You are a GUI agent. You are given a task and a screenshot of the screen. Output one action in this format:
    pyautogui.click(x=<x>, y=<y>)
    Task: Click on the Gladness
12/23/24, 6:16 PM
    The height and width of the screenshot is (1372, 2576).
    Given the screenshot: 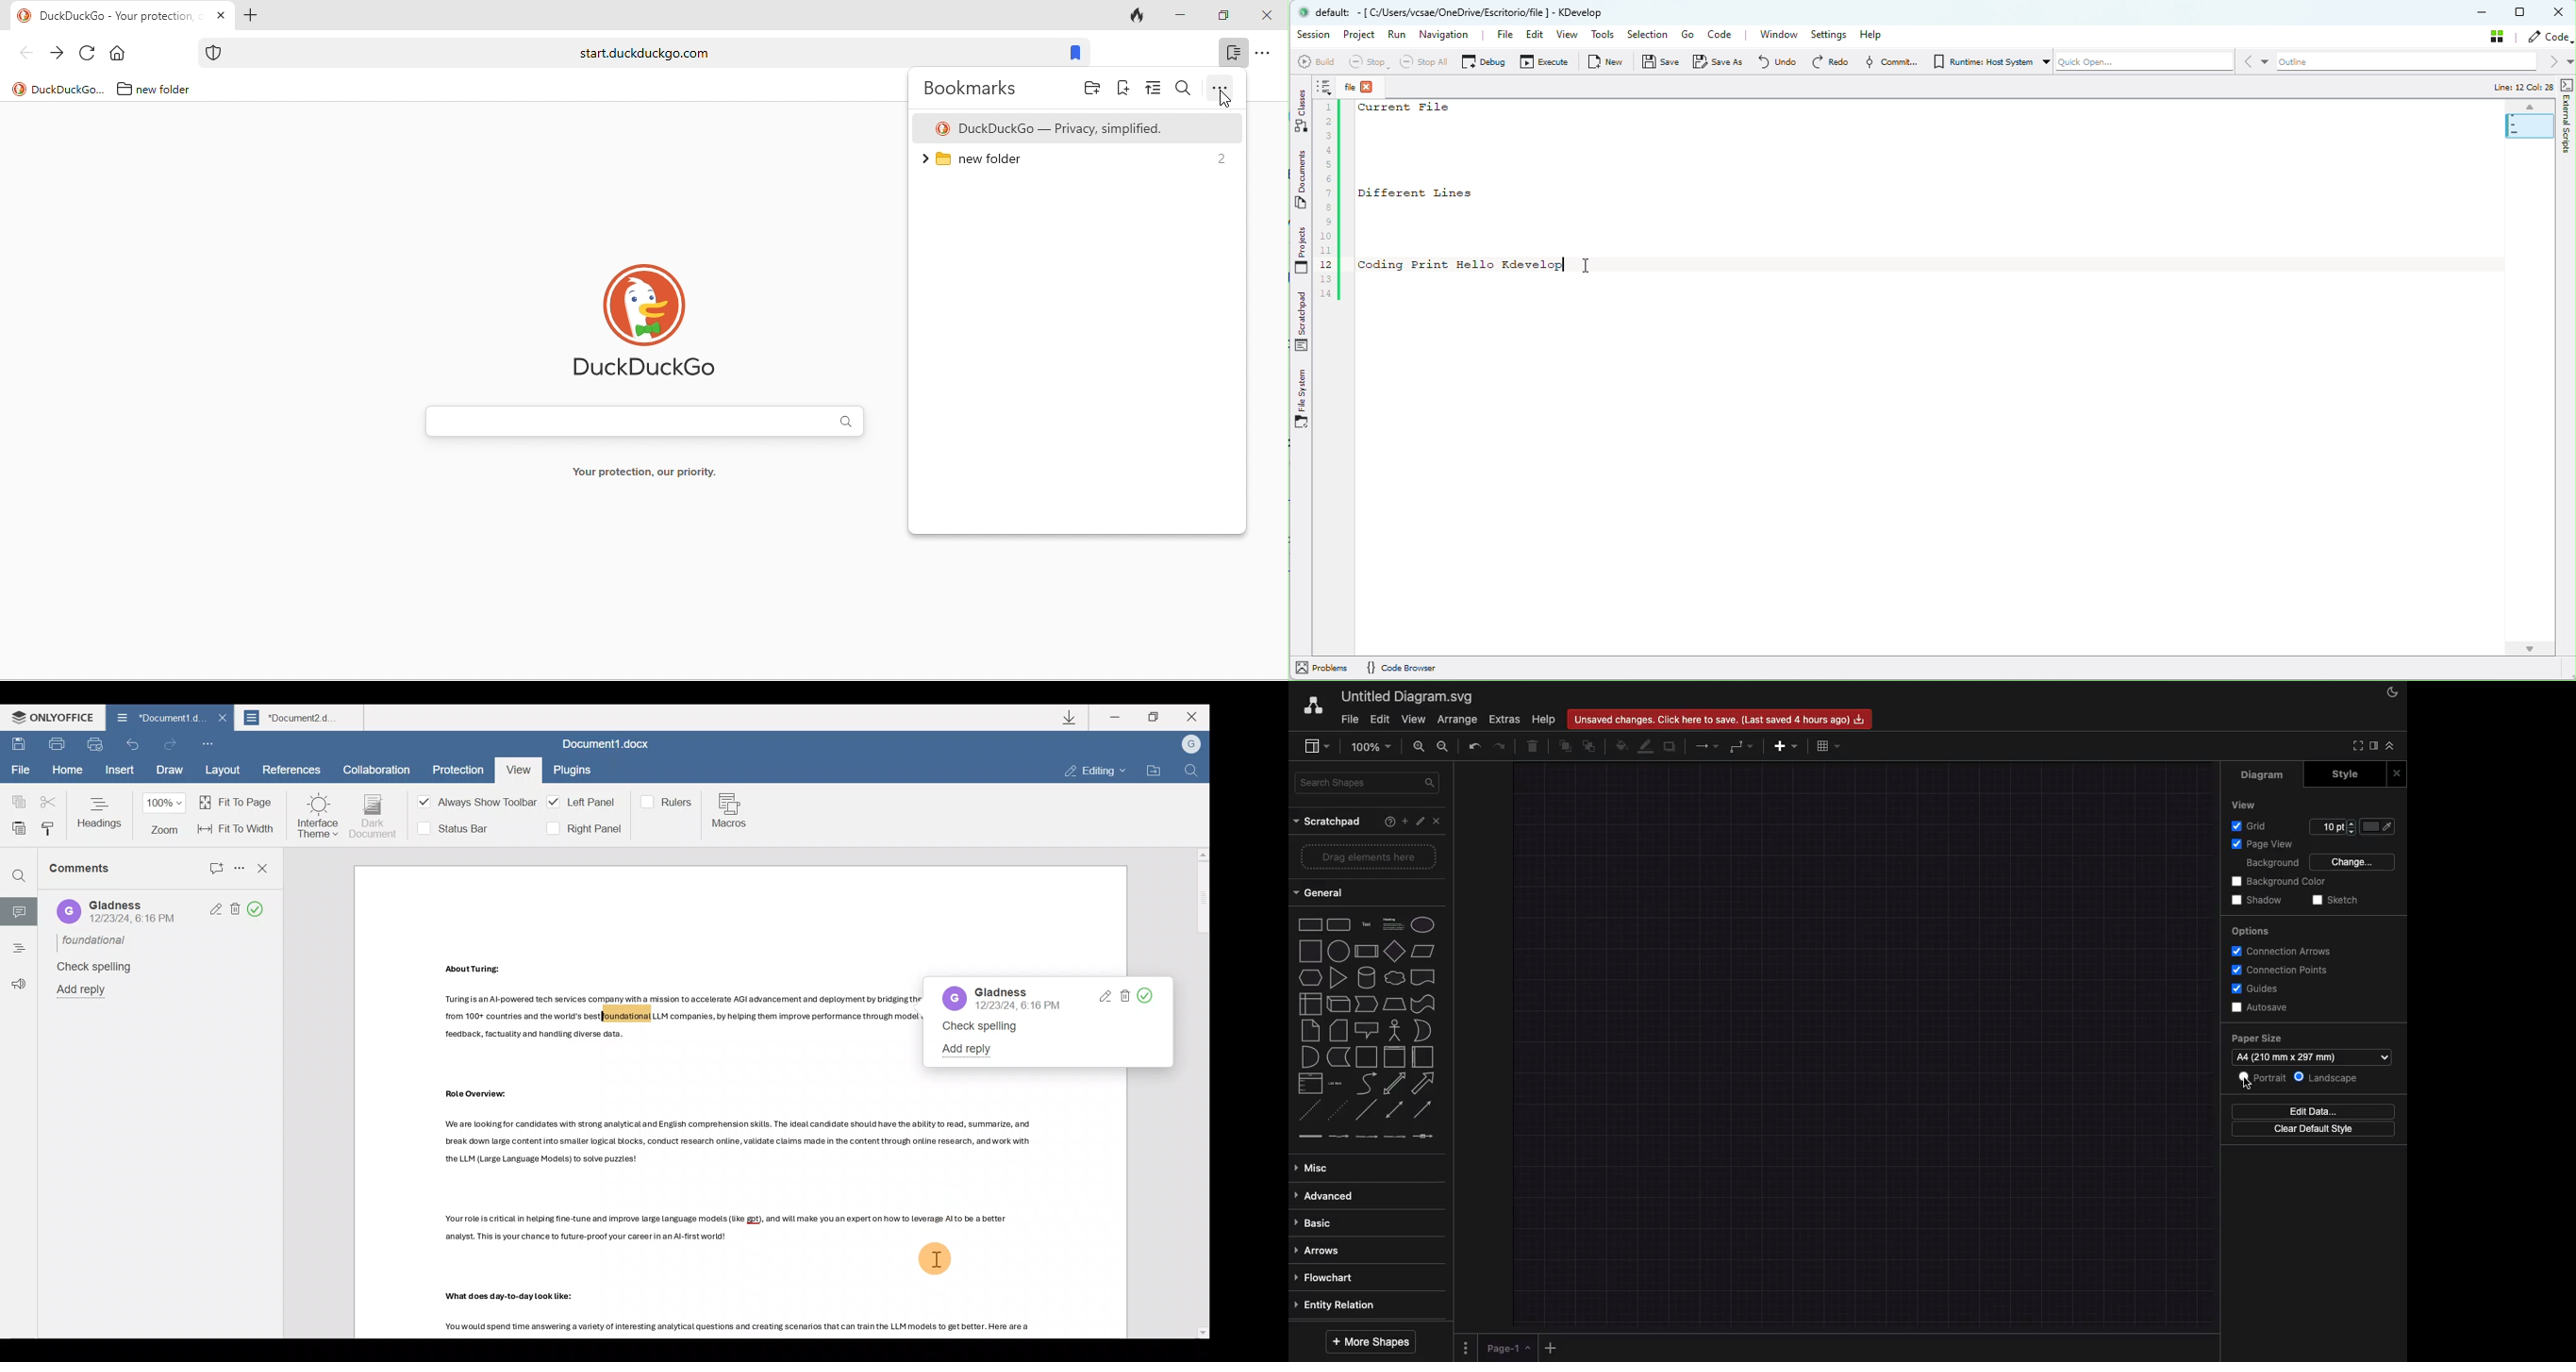 What is the action you would take?
    pyautogui.click(x=1001, y=998)
    